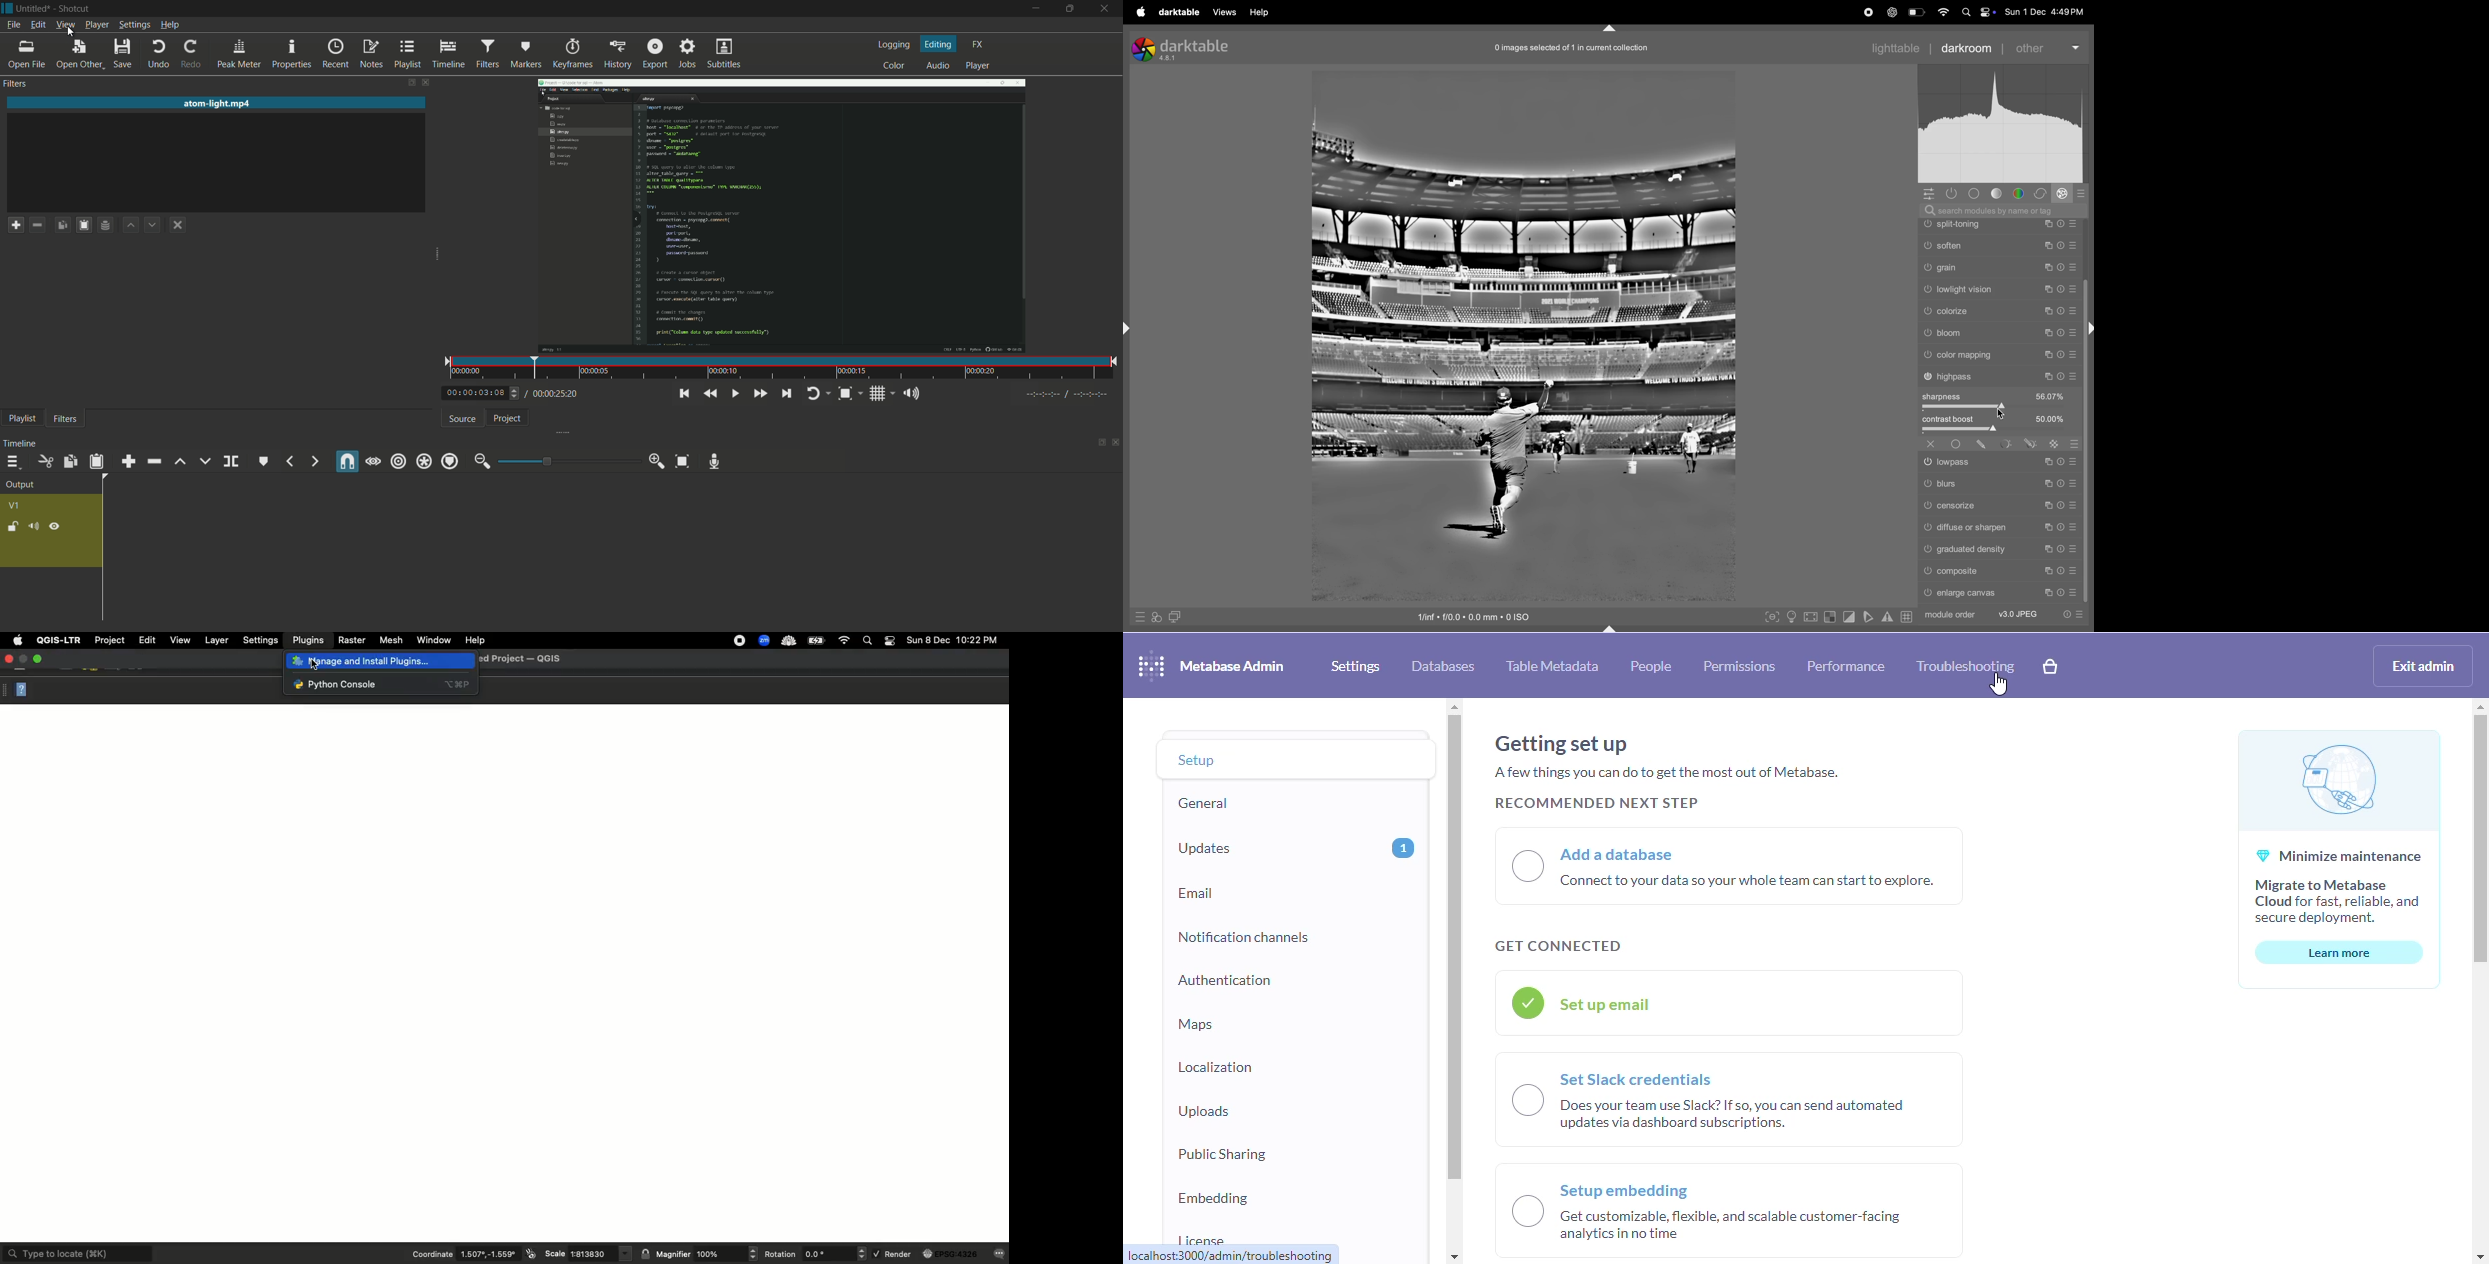 The width and height of the screenshot is (2492, 1288). What do you see at coordinates (2050, 666) in the screenshot?
I see `explore paid features` at bounding box center [2050, 666].